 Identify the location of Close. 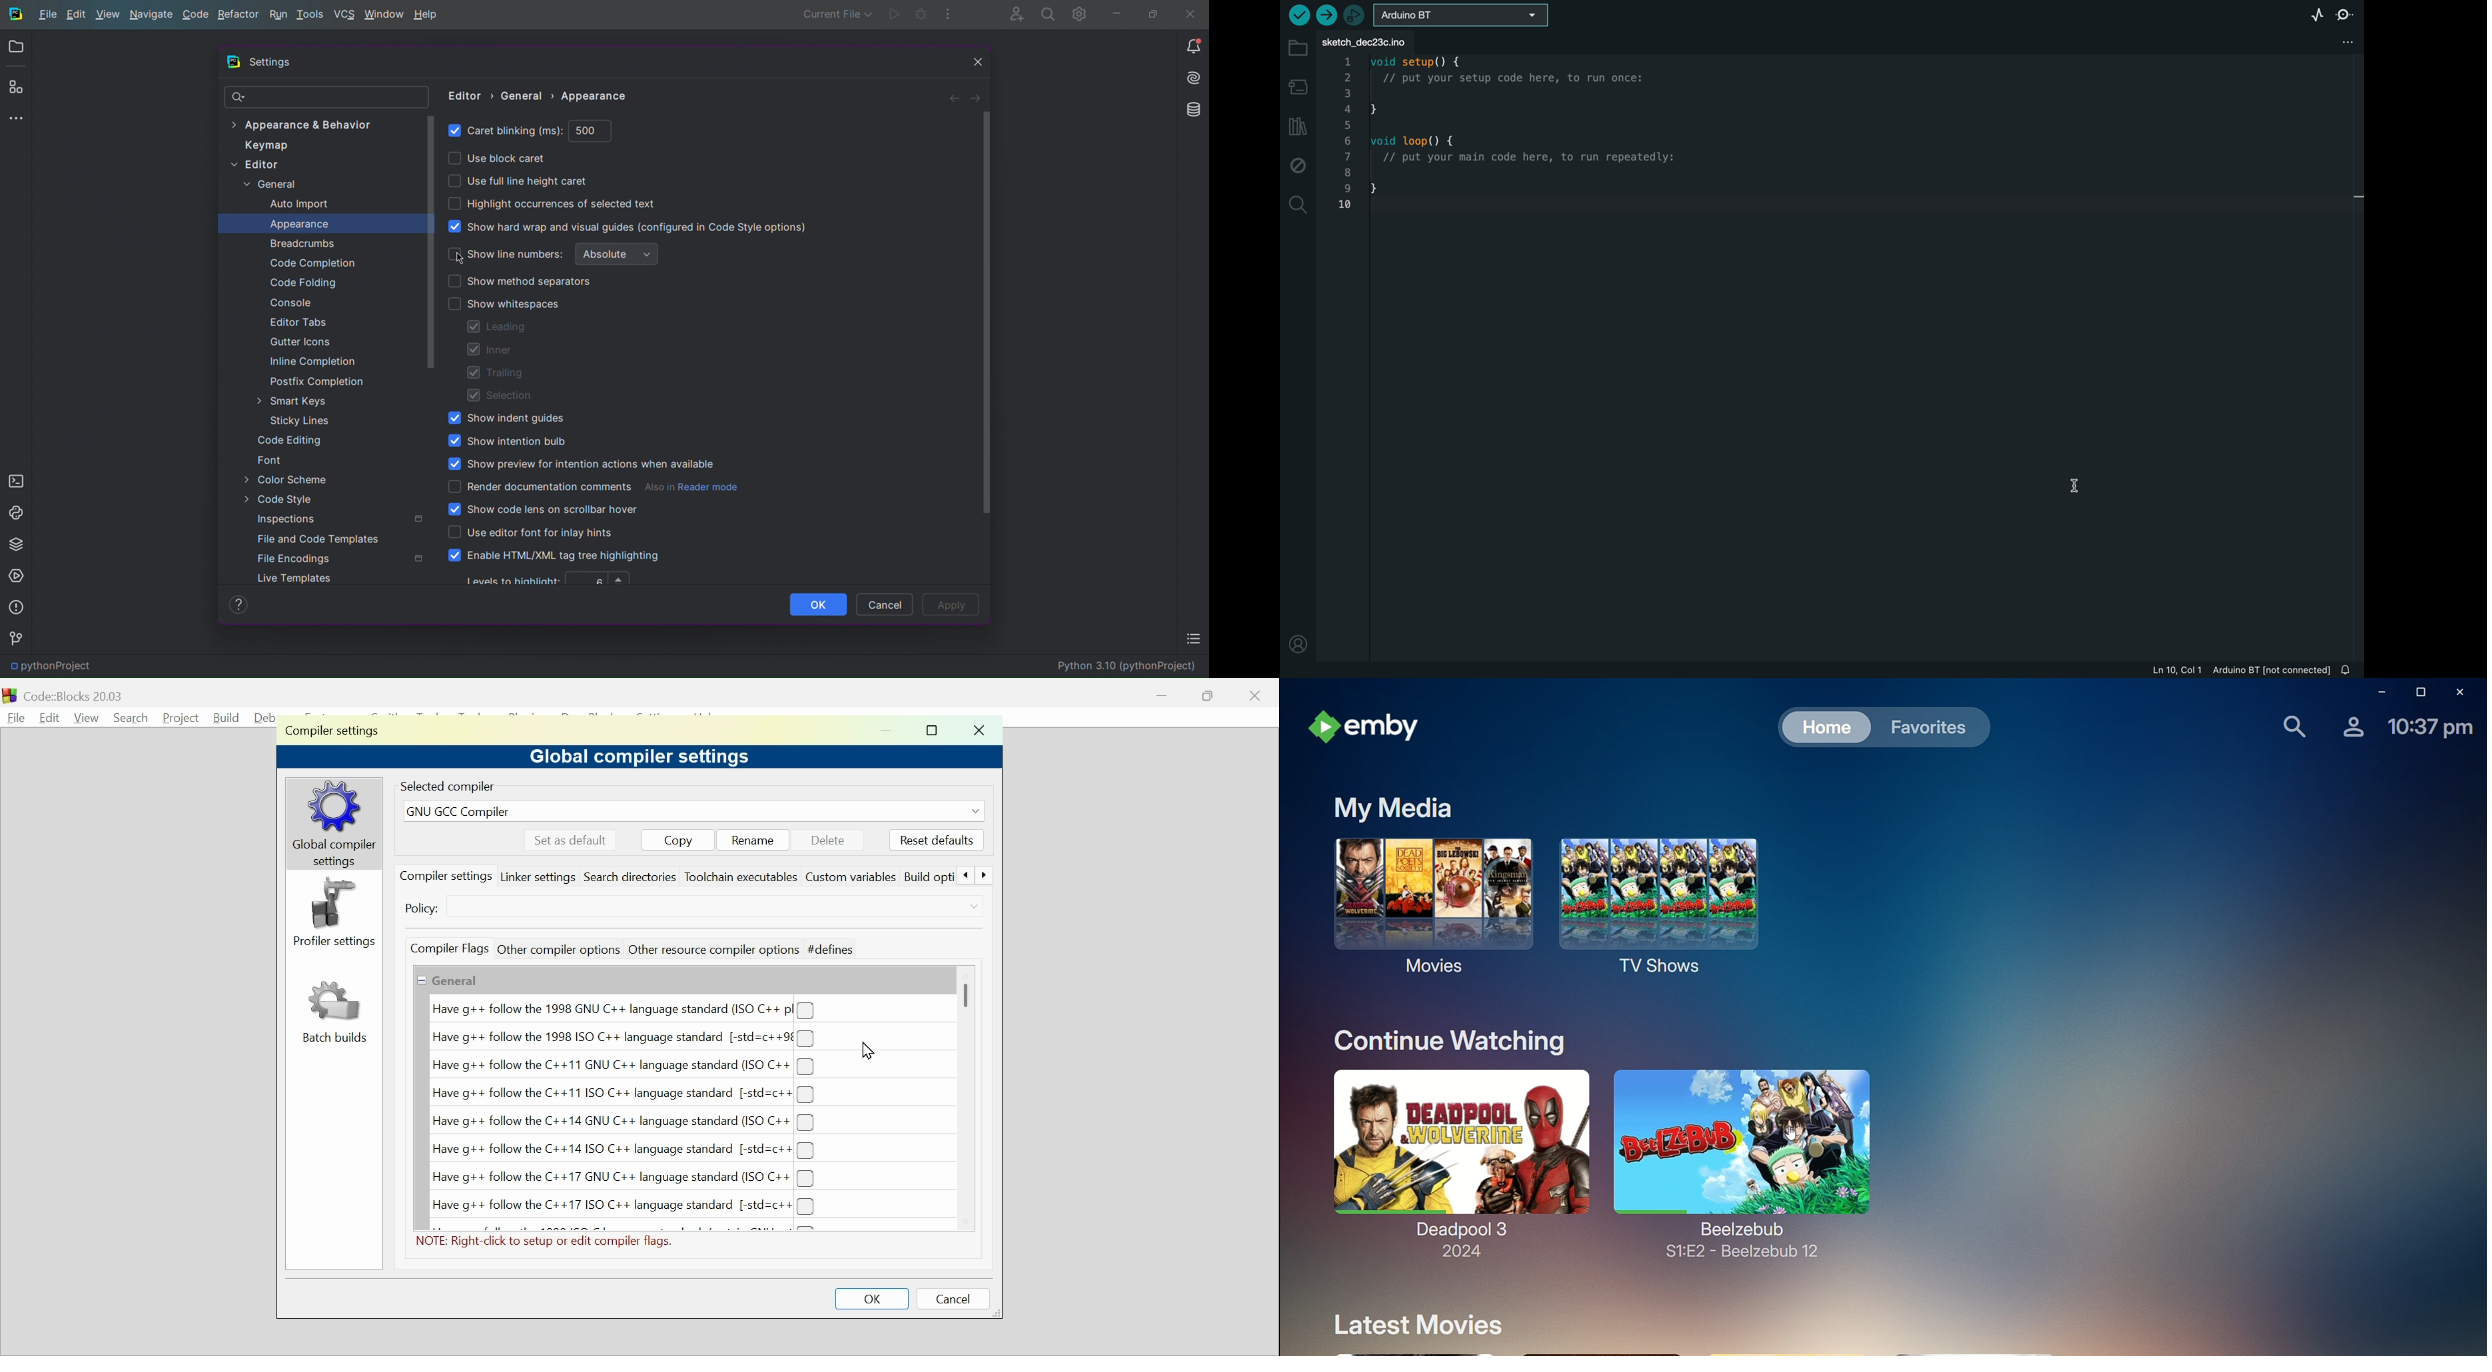
(977, 731).